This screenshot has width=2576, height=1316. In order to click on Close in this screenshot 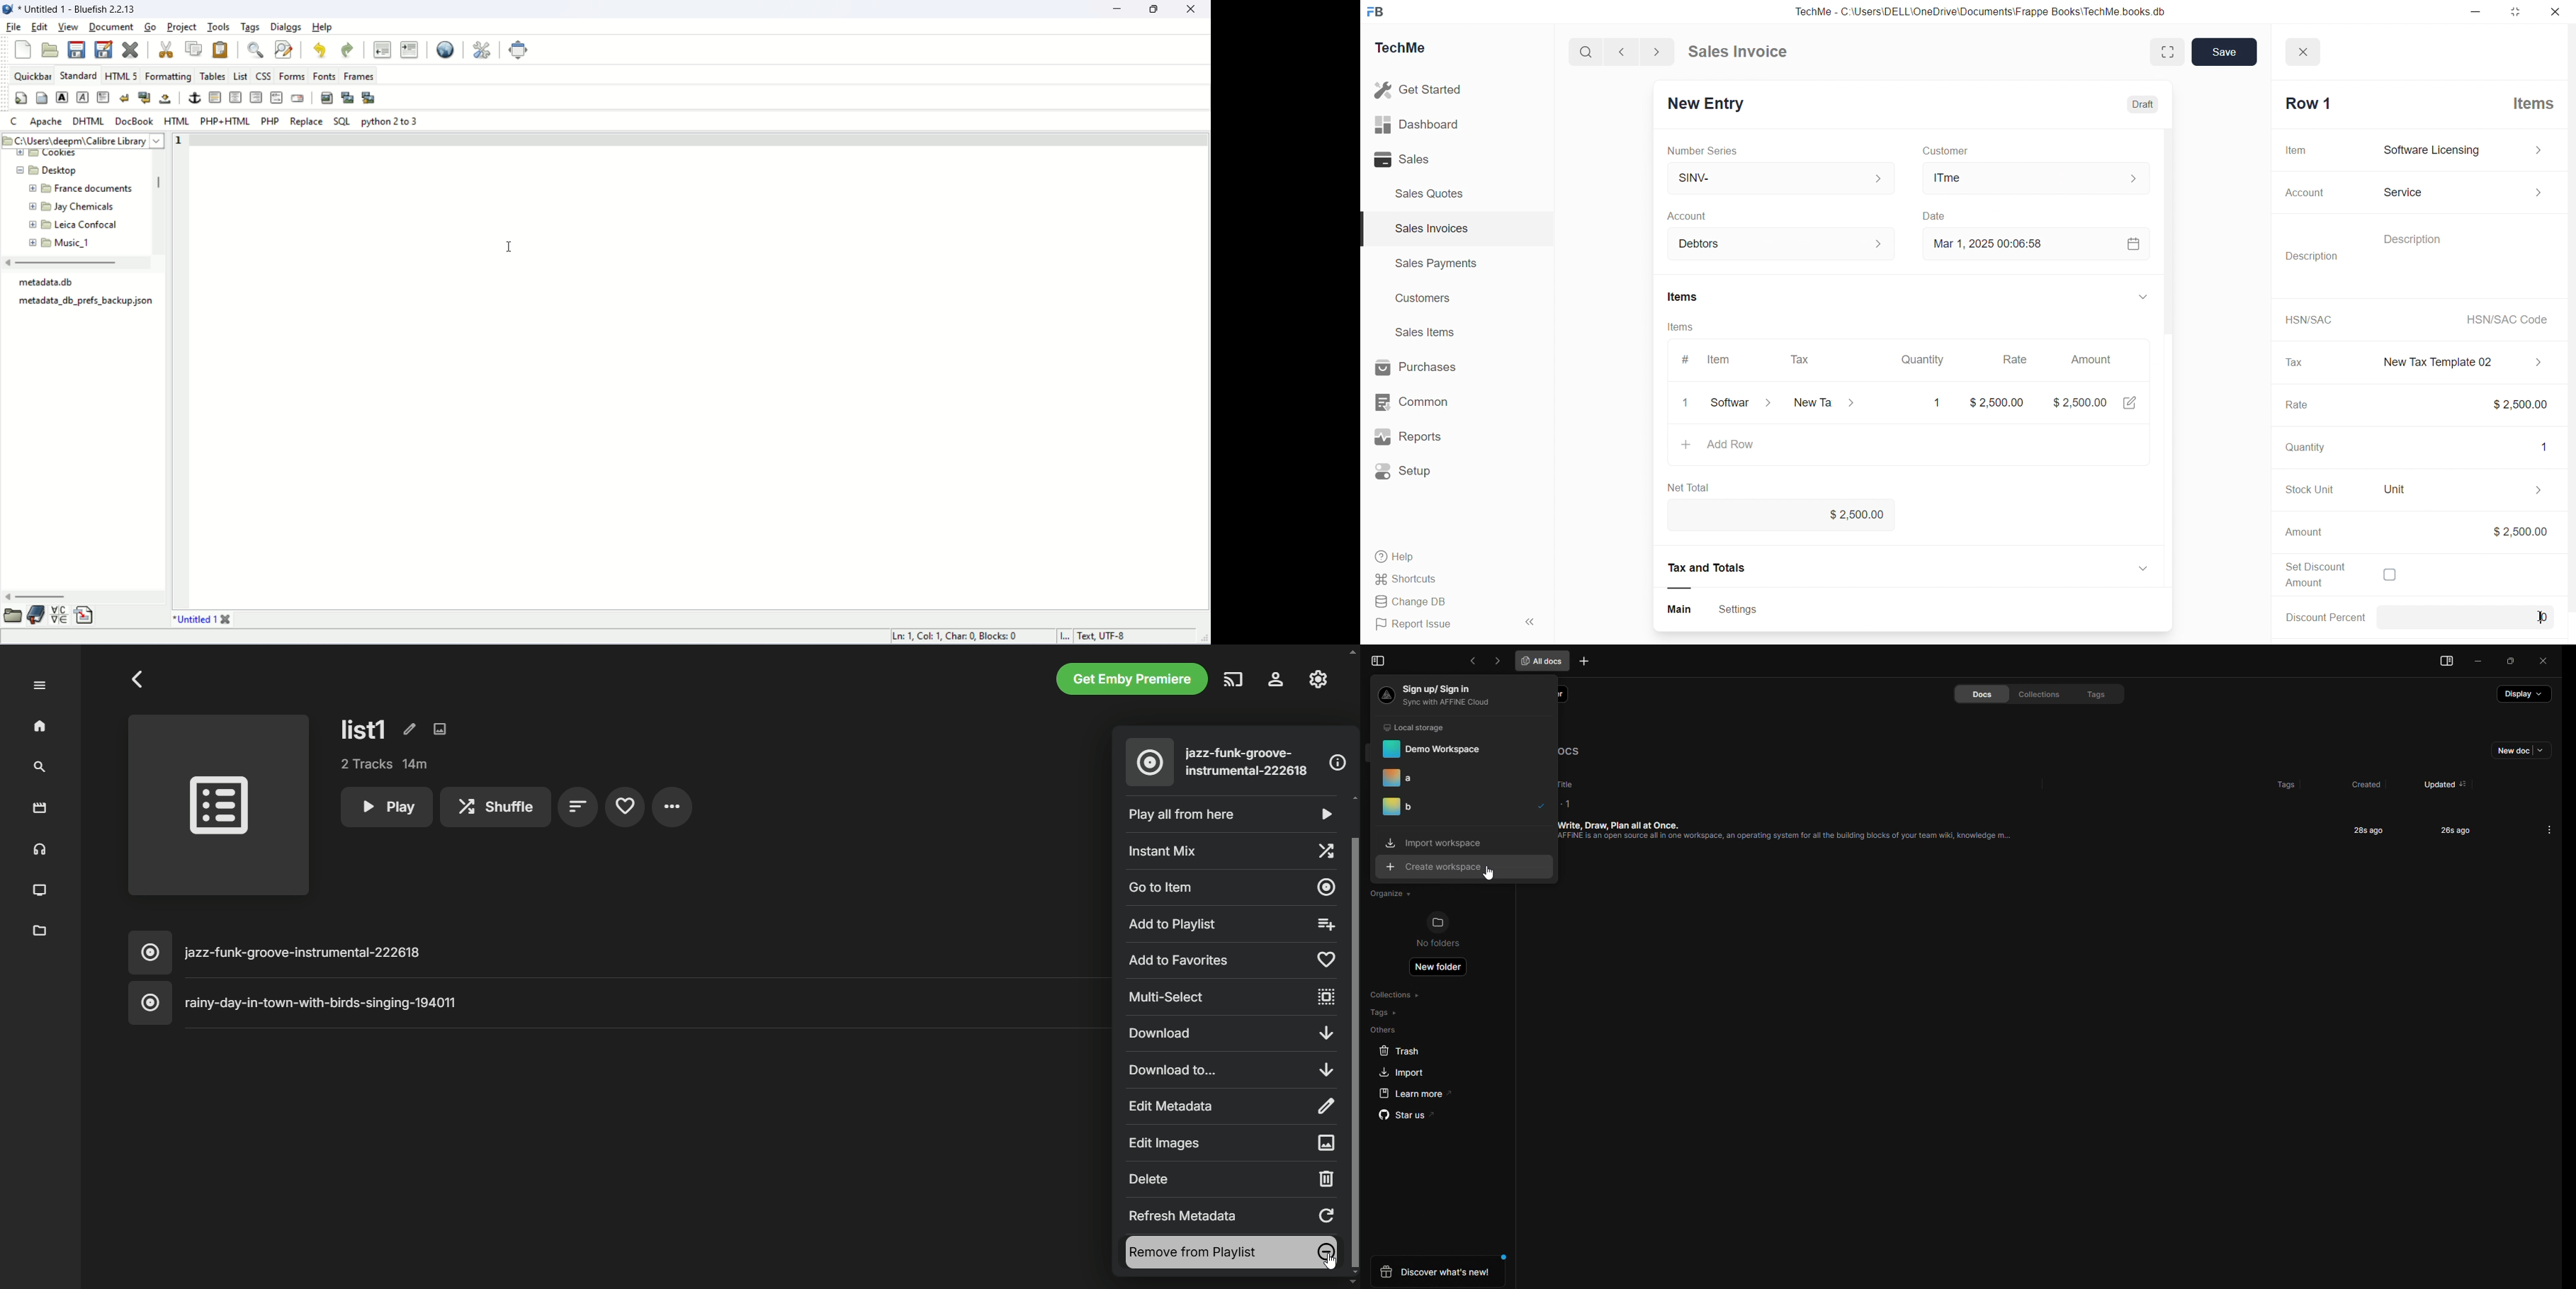, I will do `click(2307, 48)`.